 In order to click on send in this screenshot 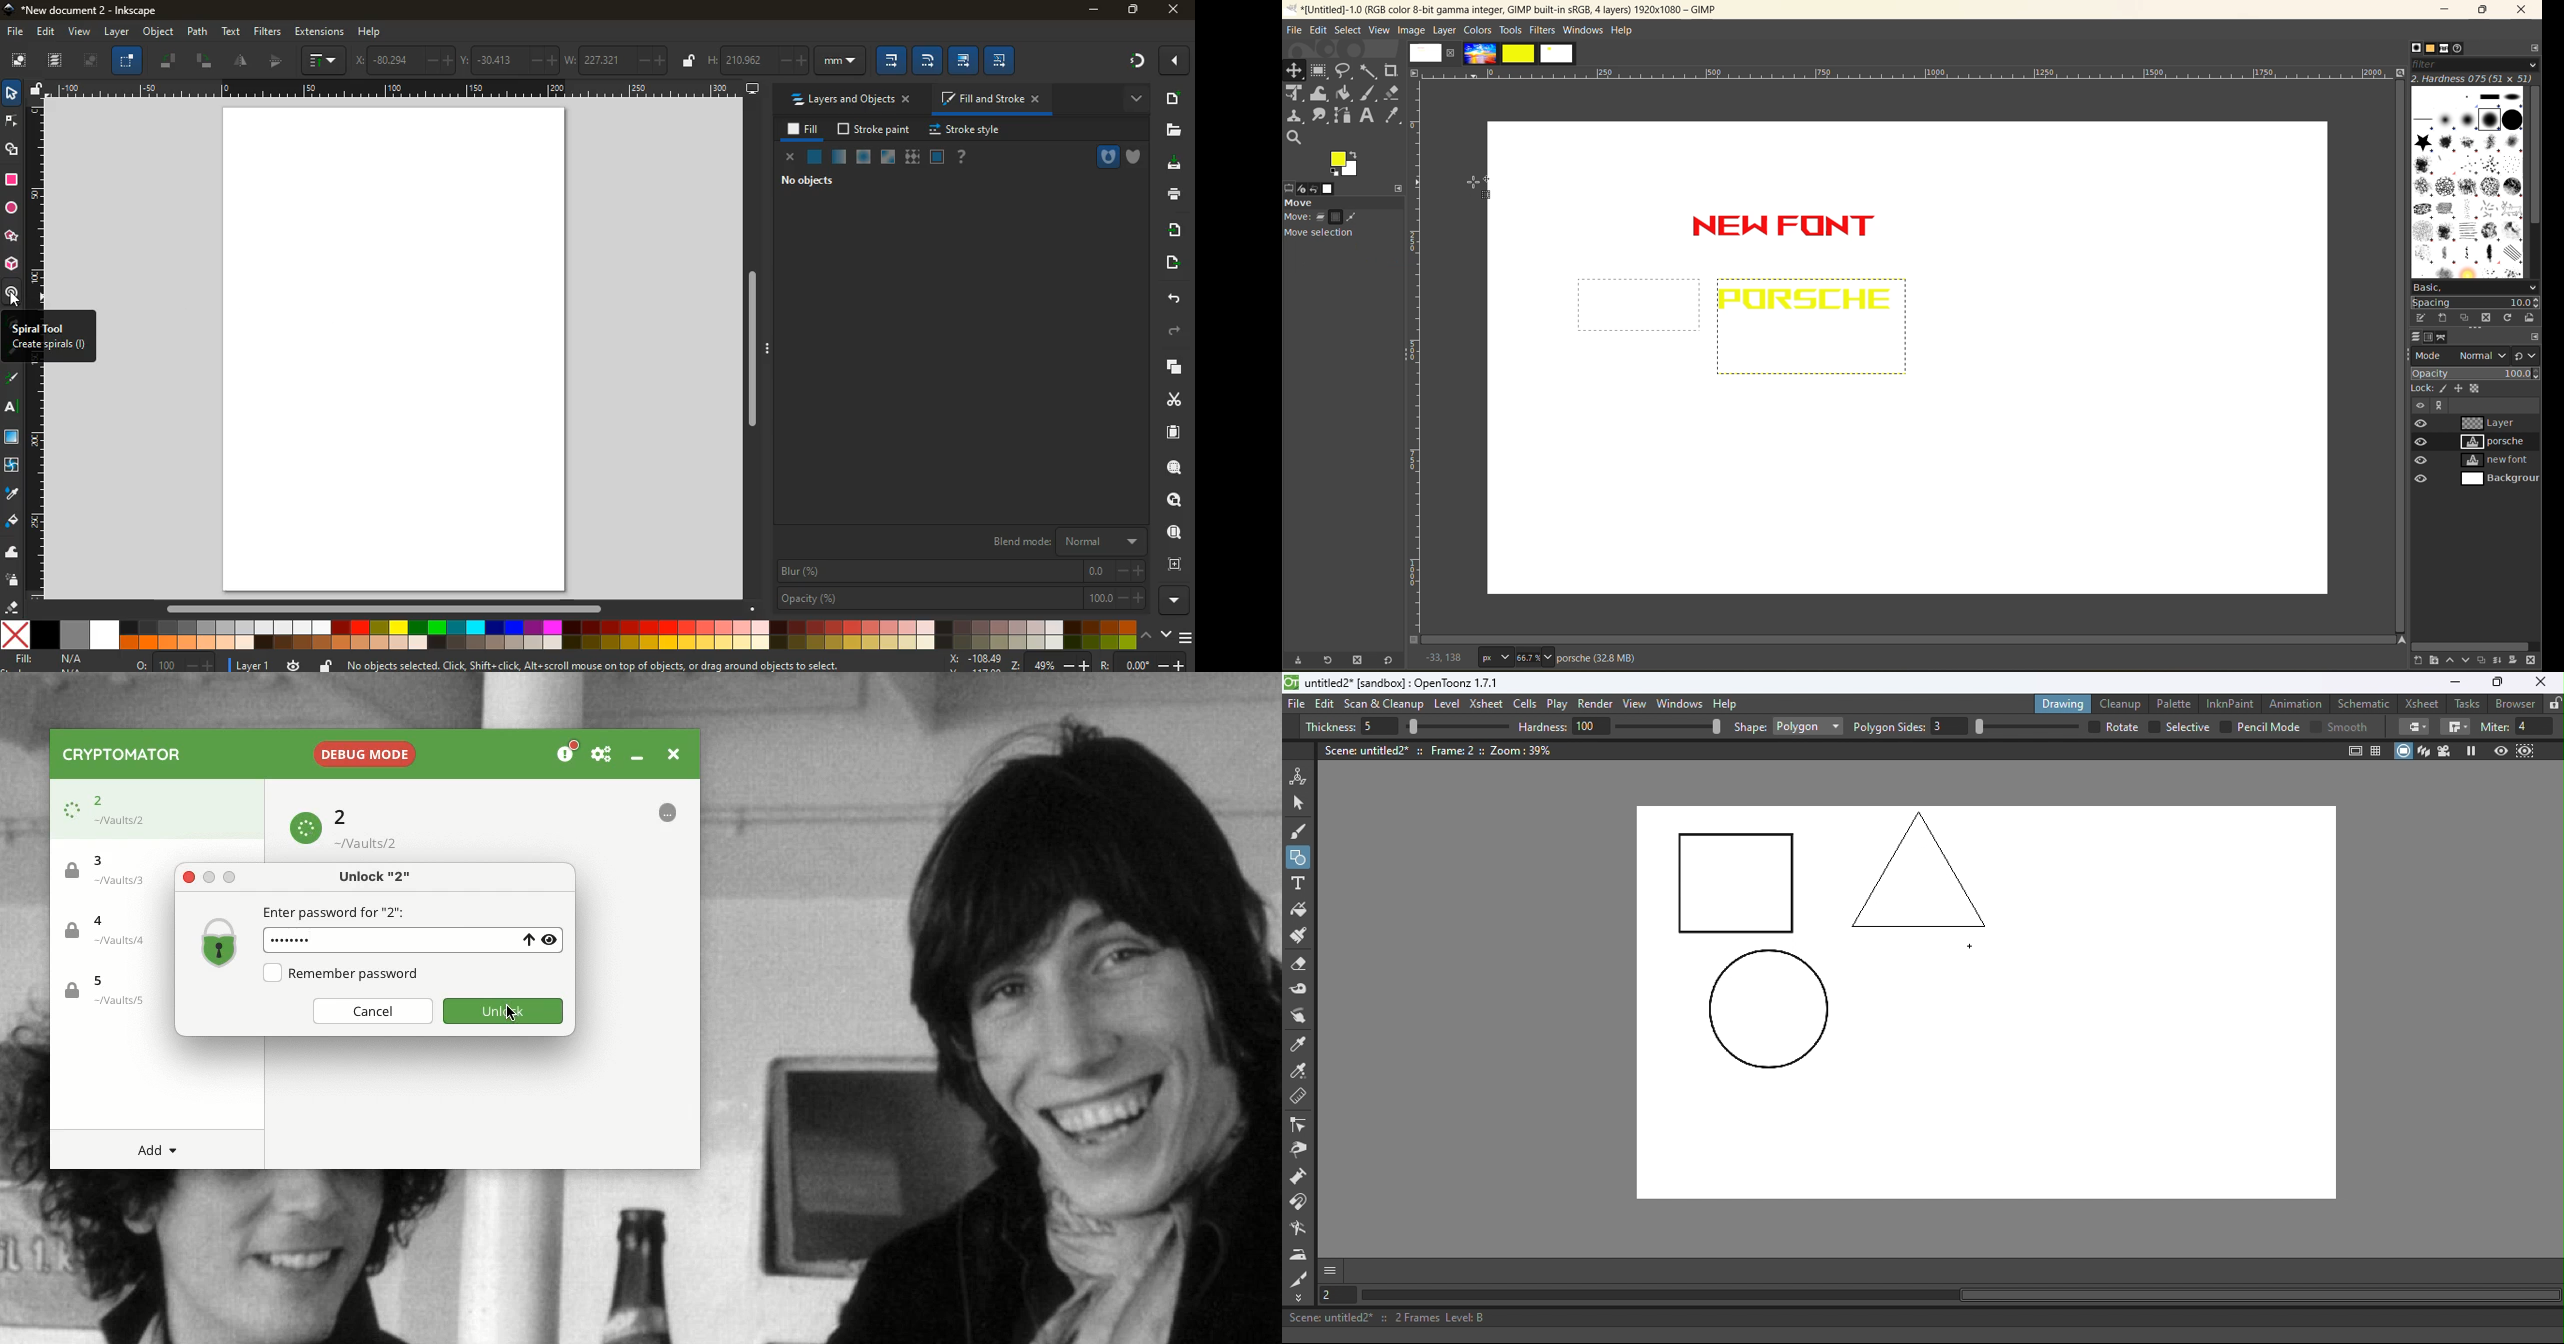, I will do `click(1172, 262)`.